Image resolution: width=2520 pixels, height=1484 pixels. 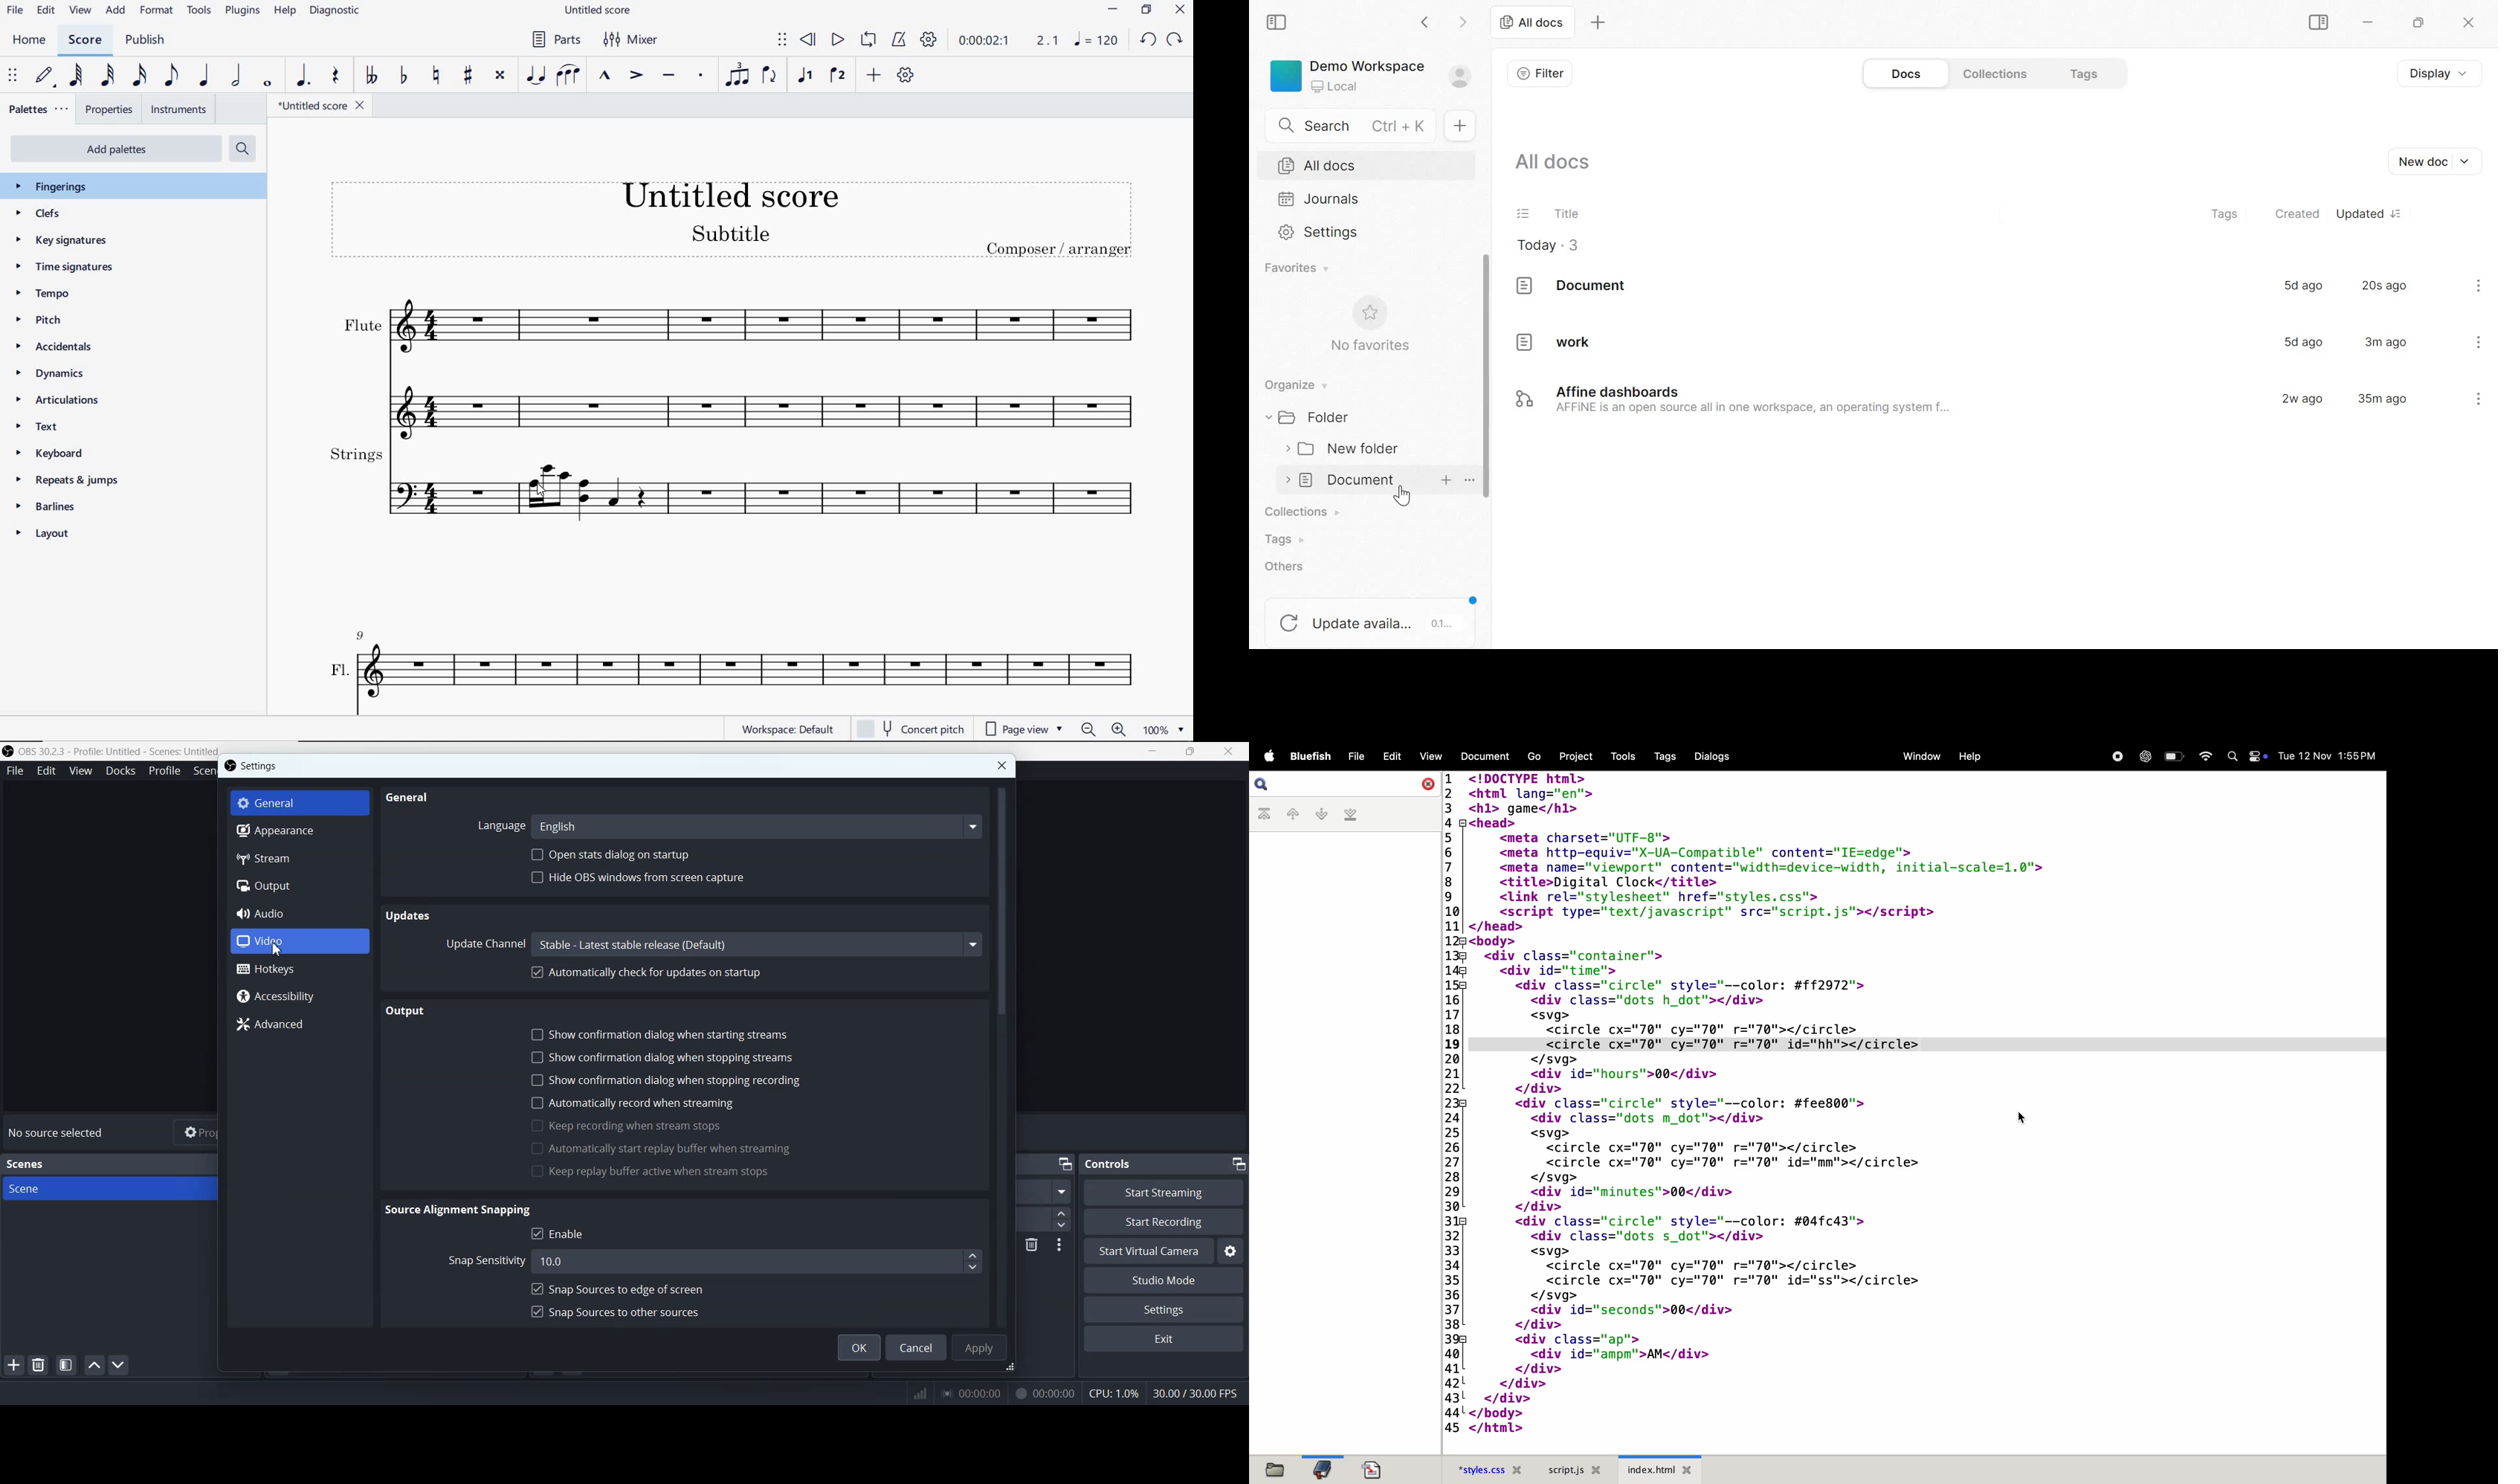 I want to click on General, so click(x=407, y=798).